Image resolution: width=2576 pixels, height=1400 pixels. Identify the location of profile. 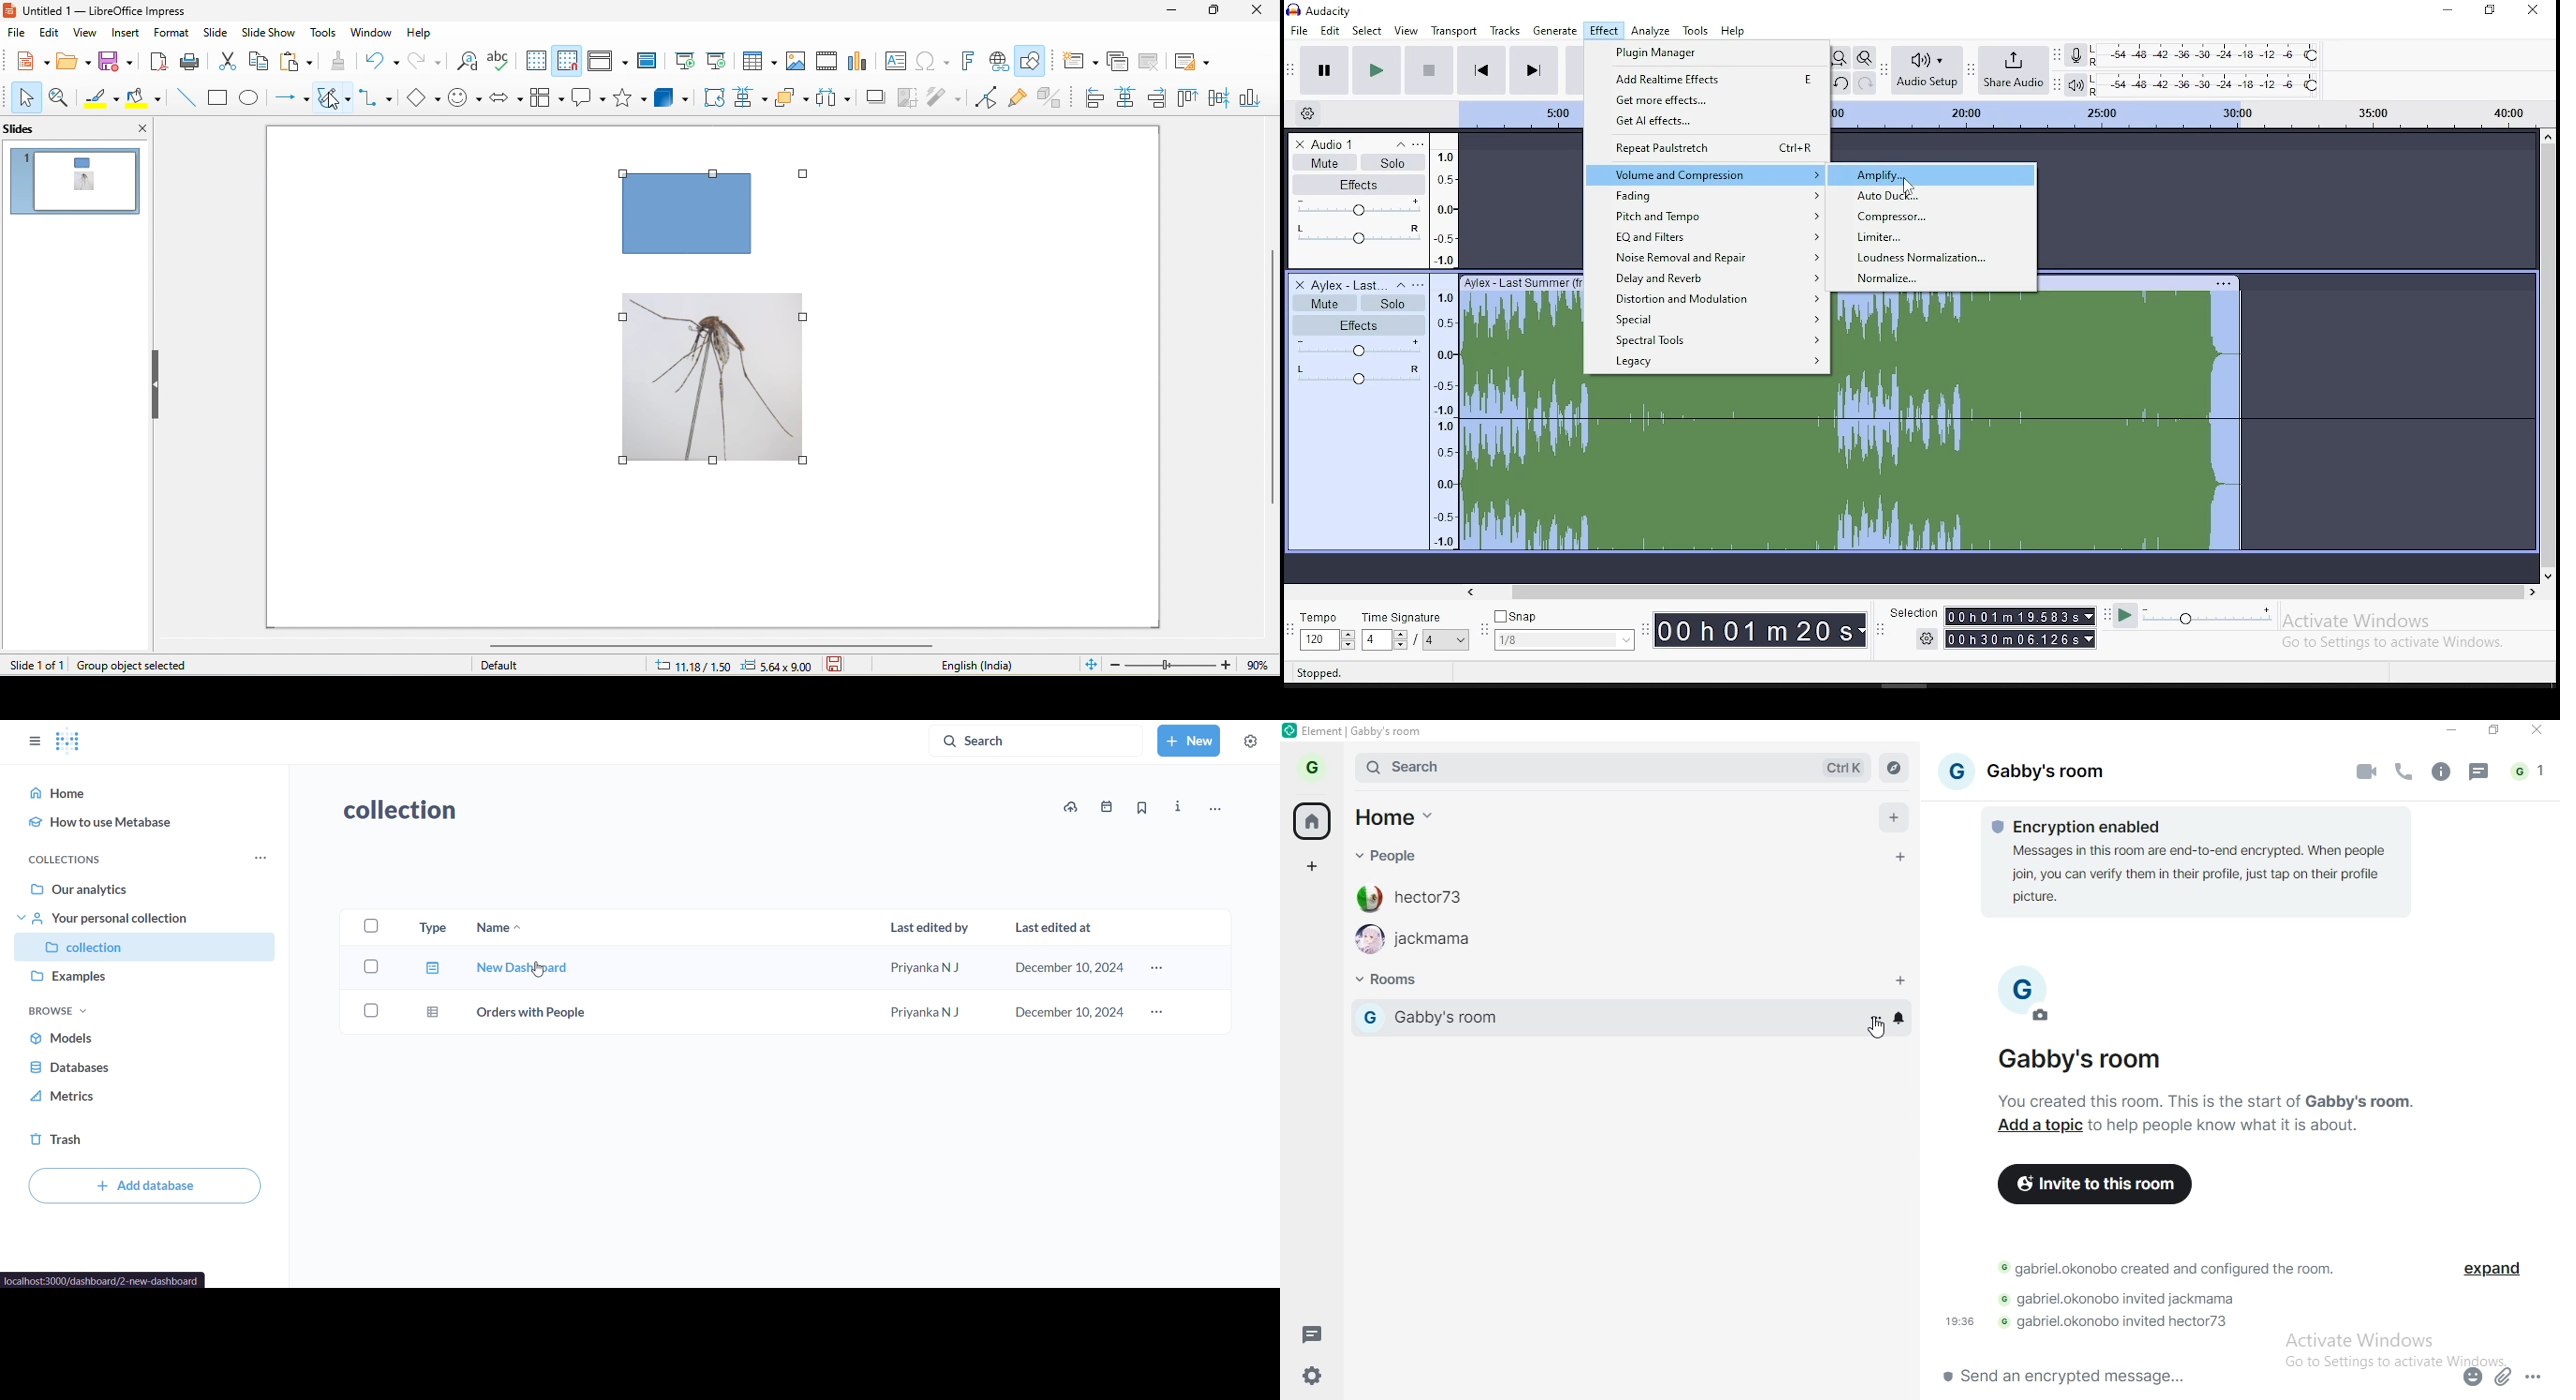
(2020, 986).